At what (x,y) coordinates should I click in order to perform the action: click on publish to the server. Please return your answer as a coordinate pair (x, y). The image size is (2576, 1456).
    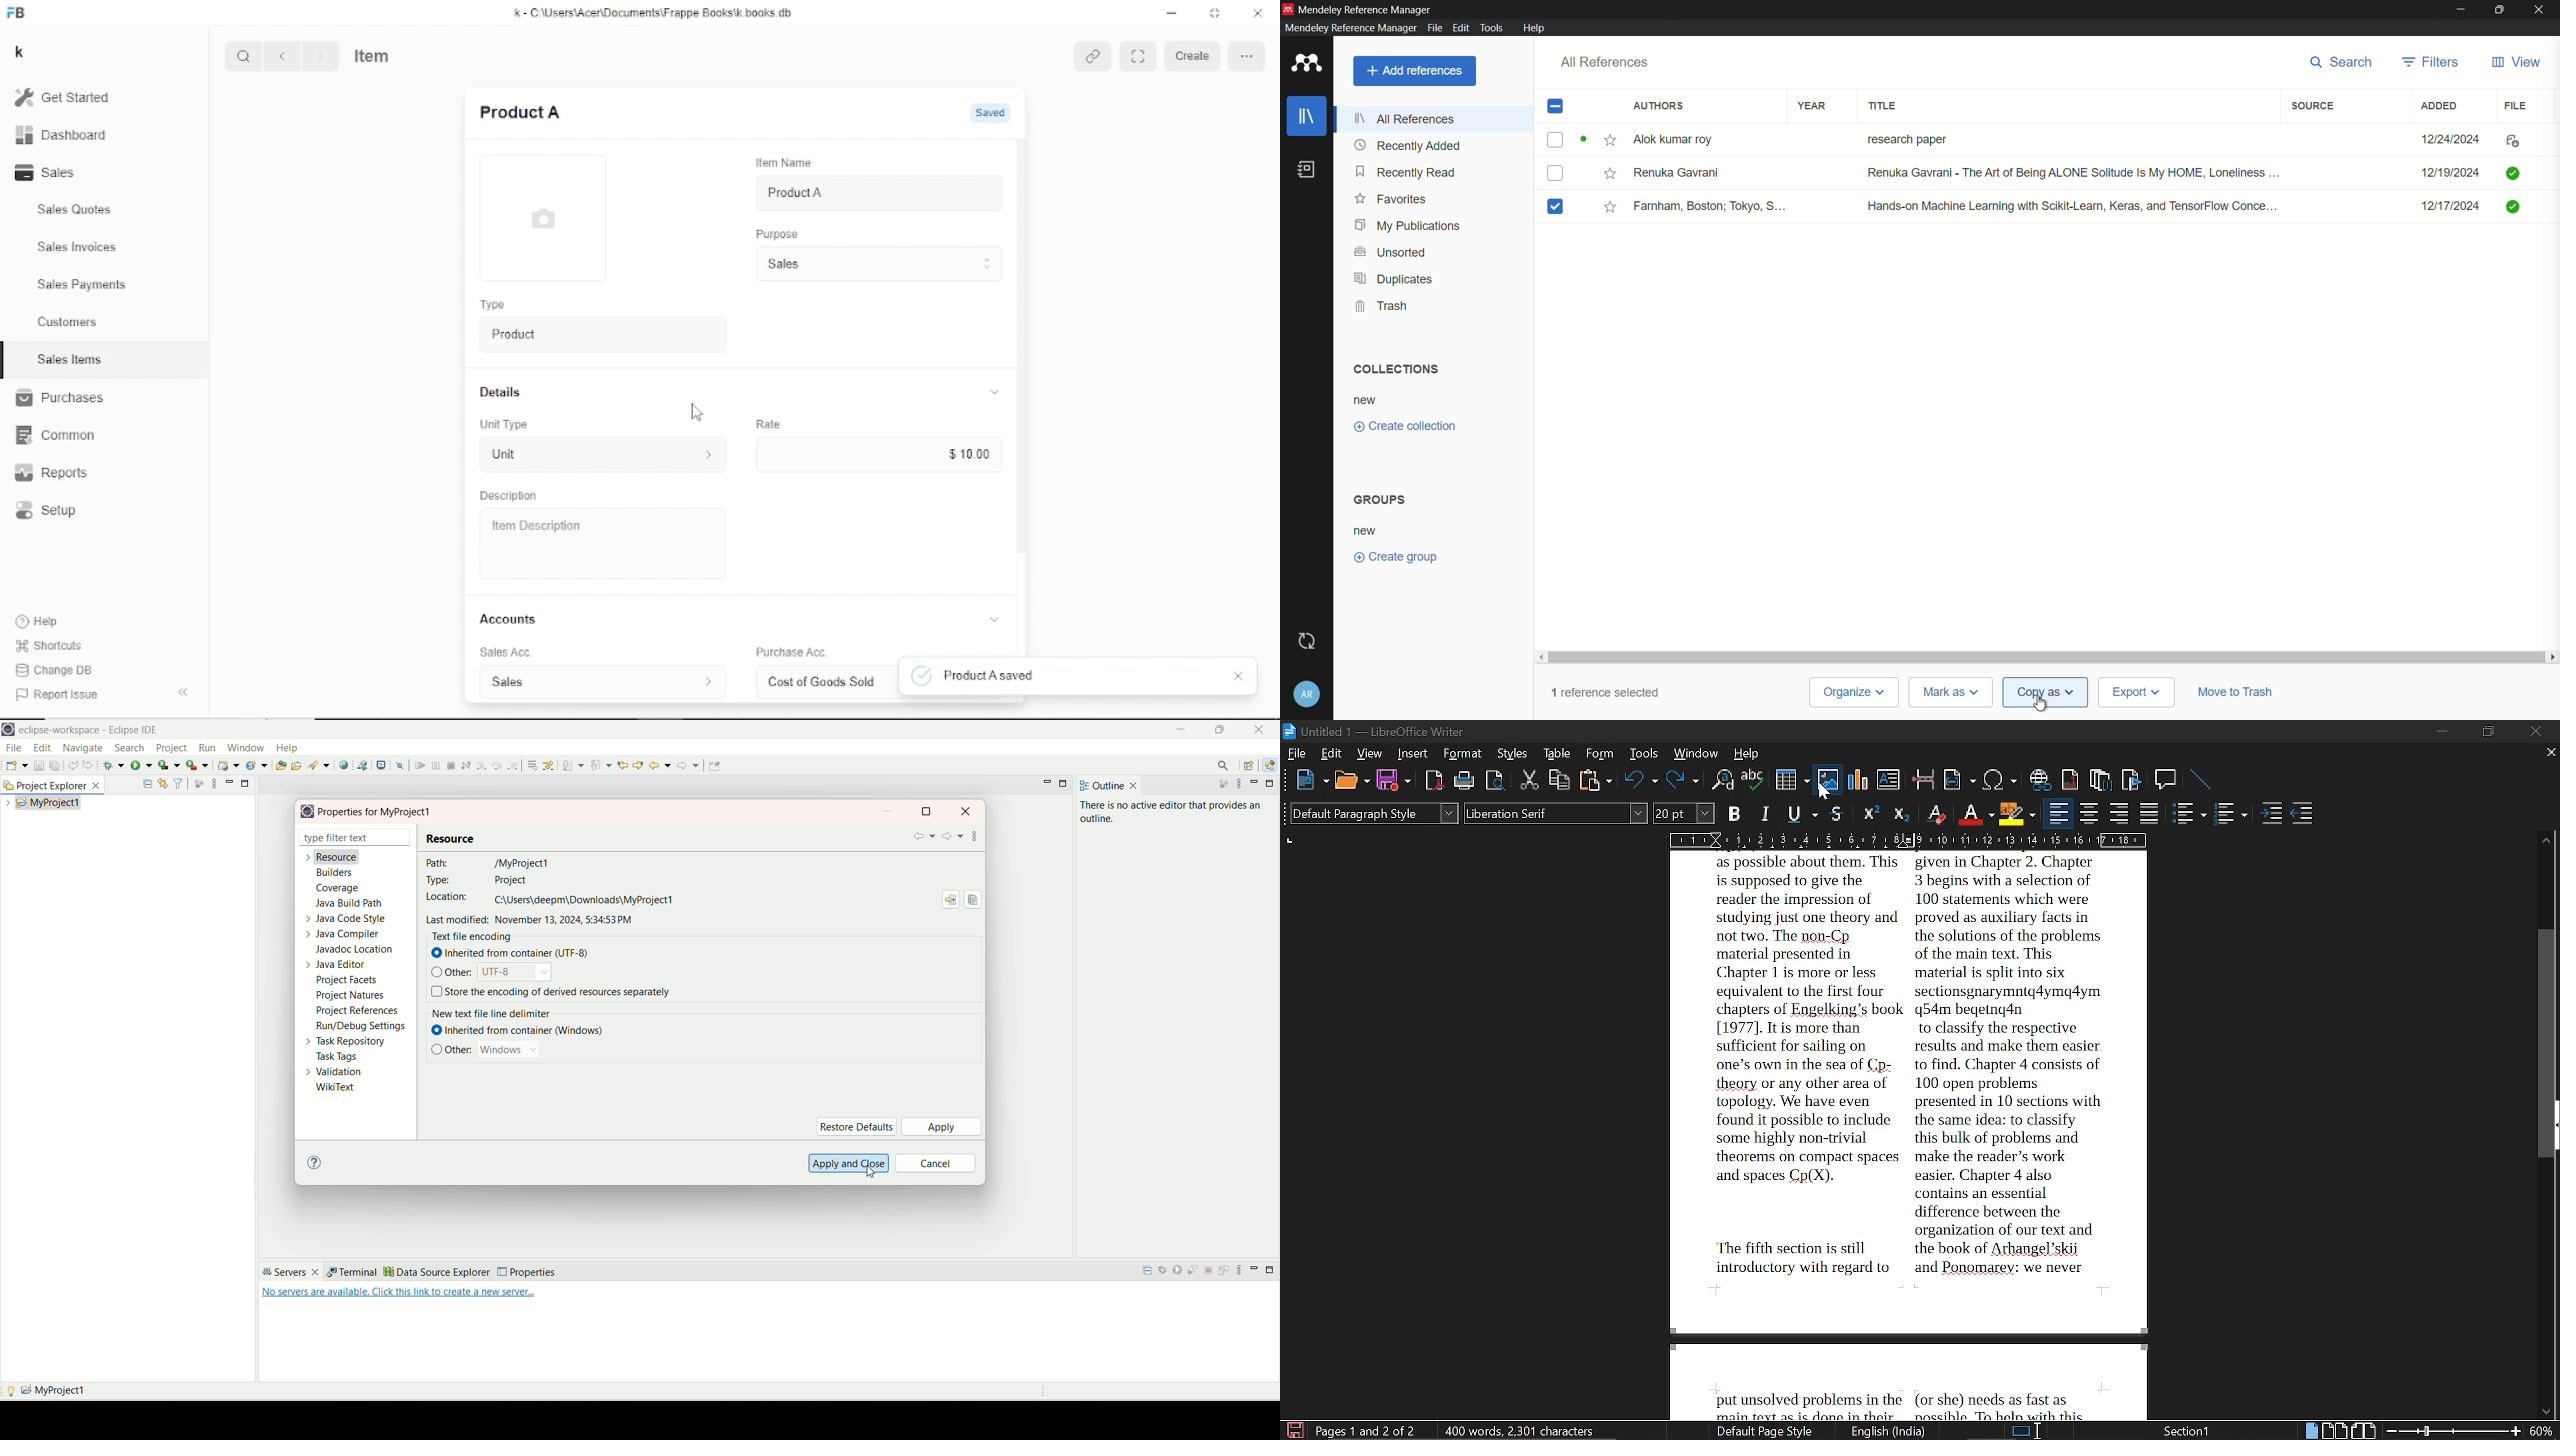
    Looking at the image, I should click on (1226, 1273).